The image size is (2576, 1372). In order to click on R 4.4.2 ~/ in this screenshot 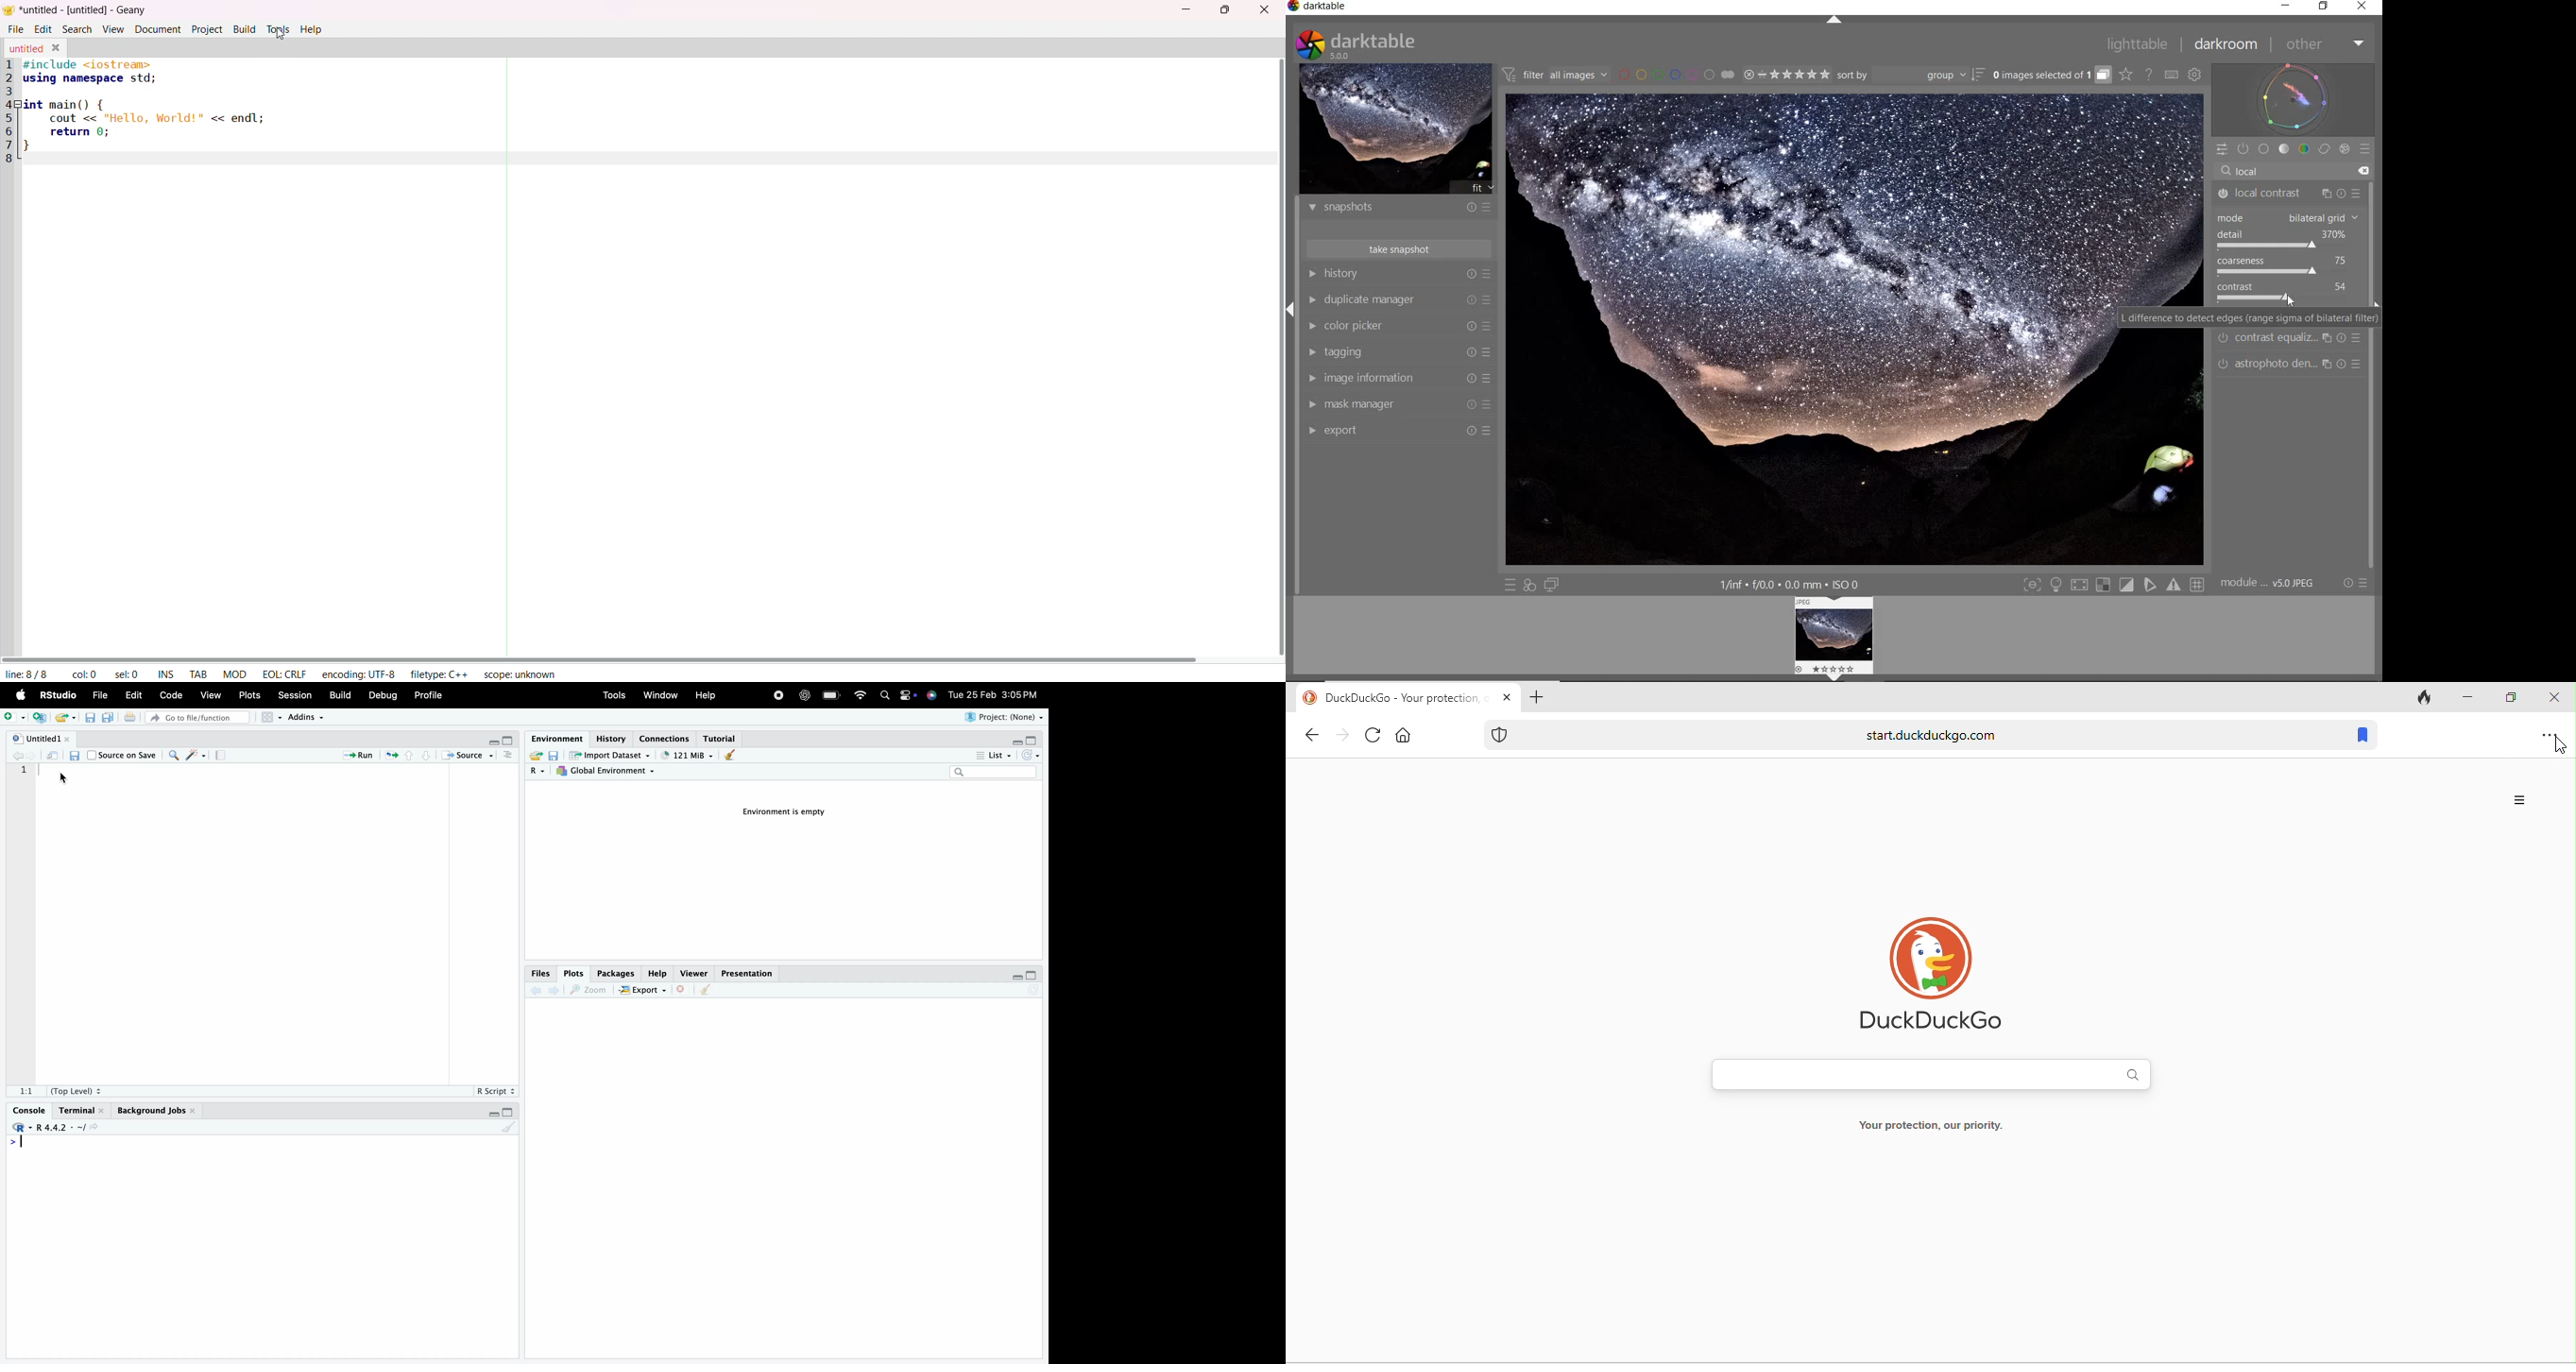, I will do `click(62, 1126)`.